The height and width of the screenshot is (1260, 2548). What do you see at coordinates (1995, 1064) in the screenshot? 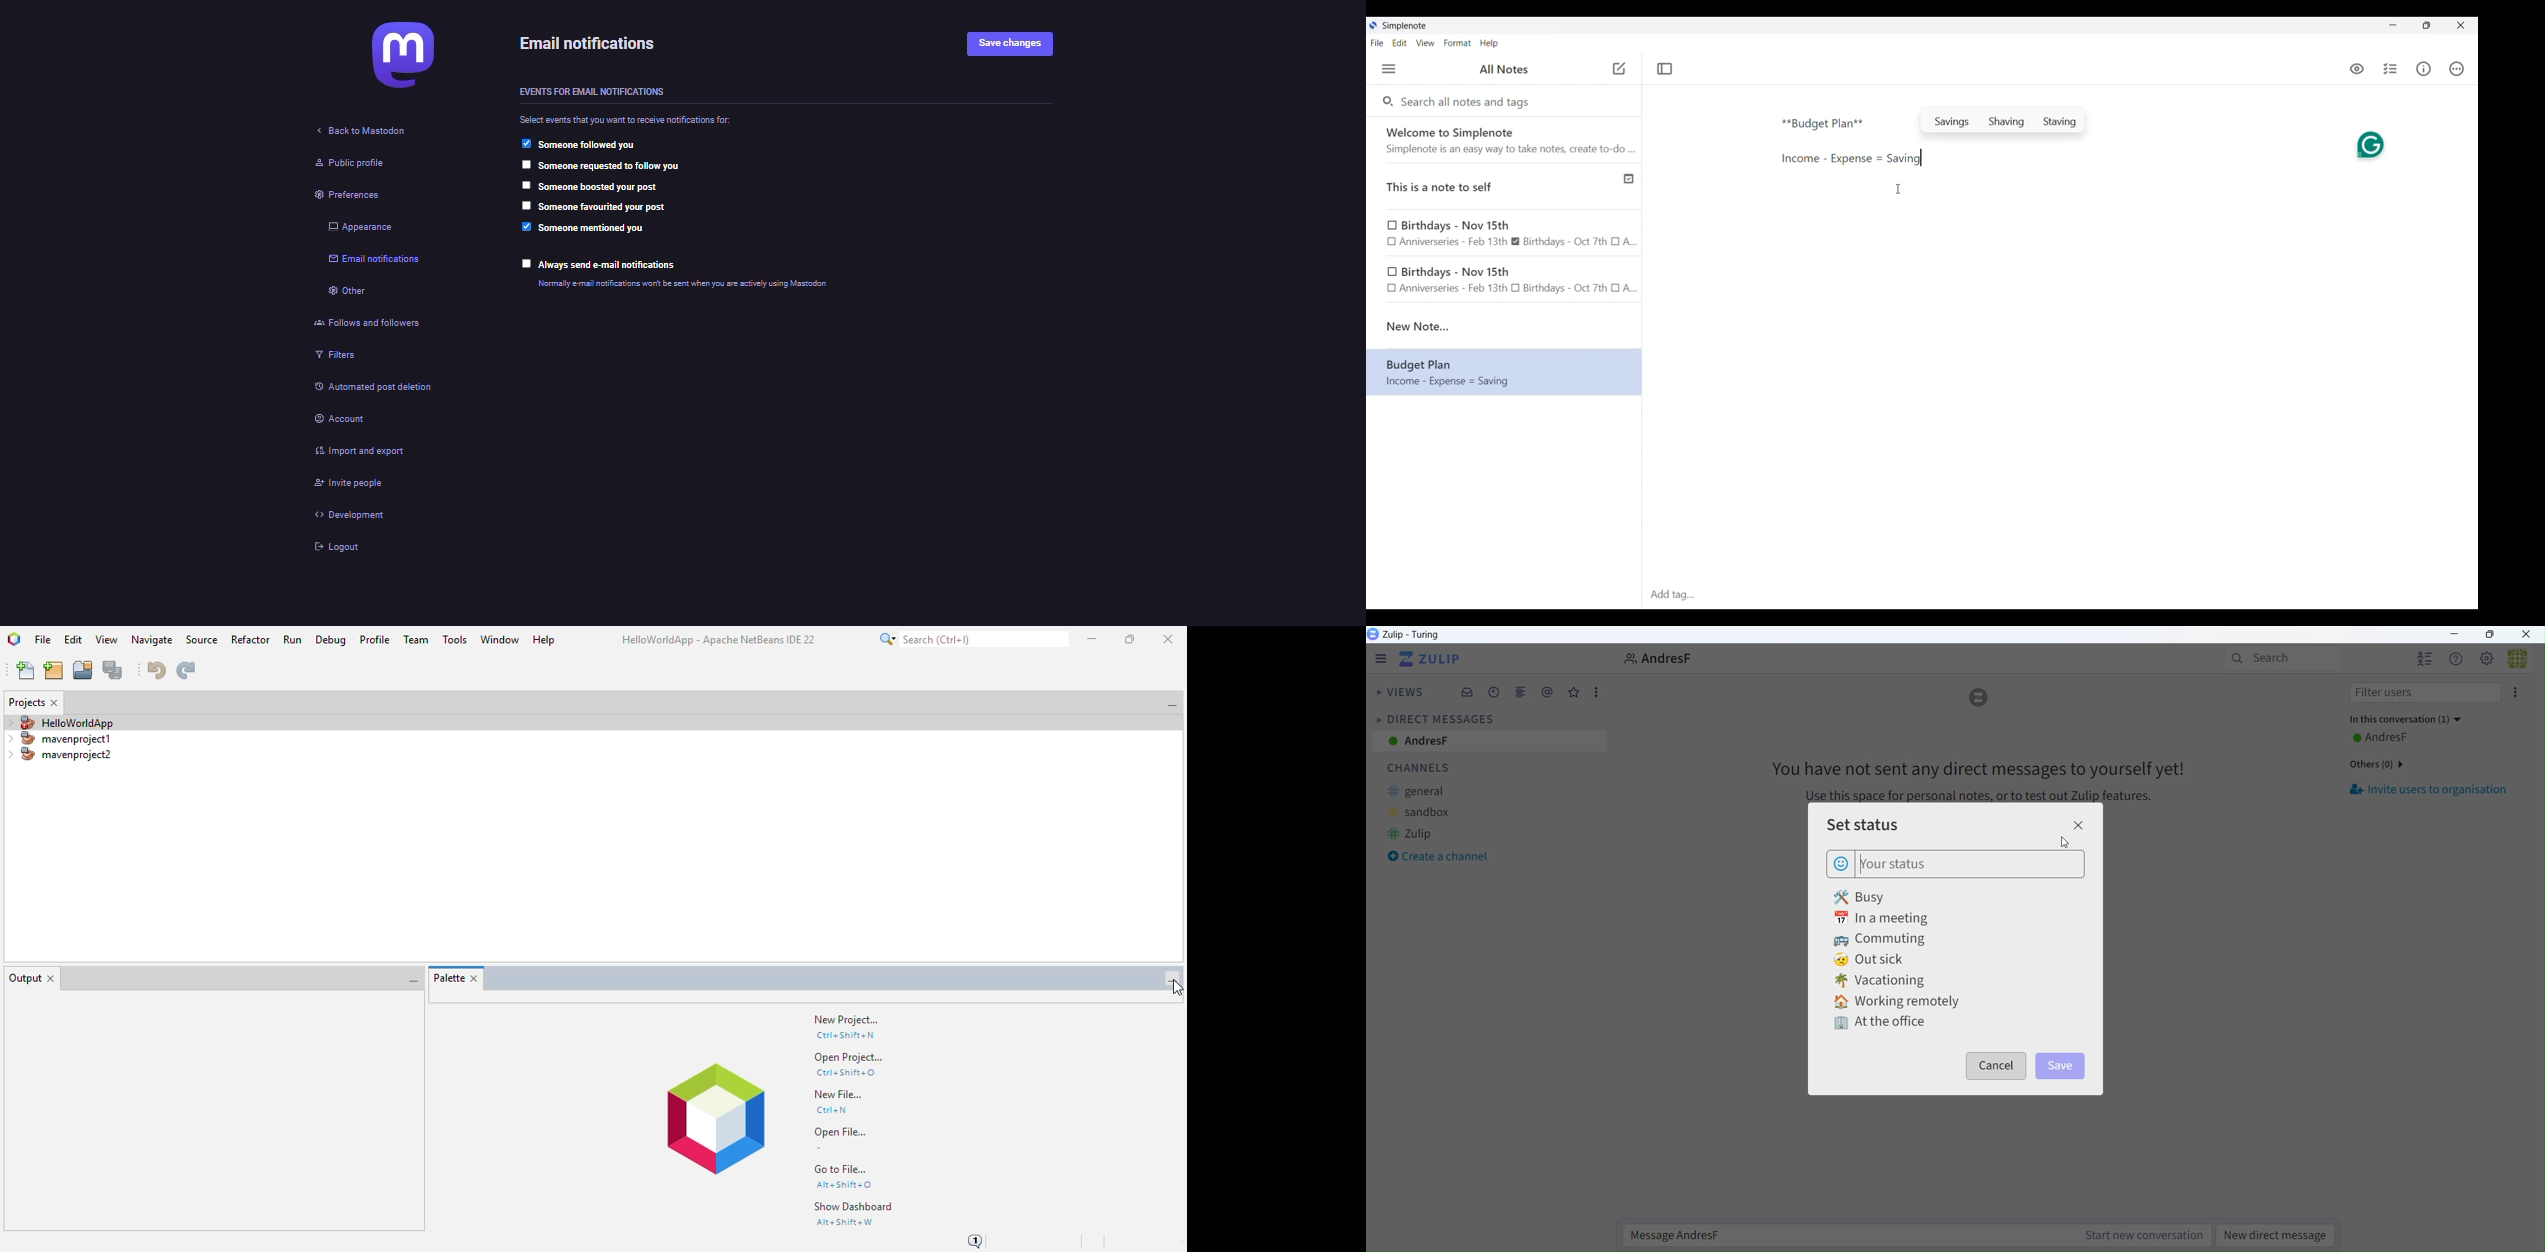
I see `Cancel` at bounding box center [1995, 1064].